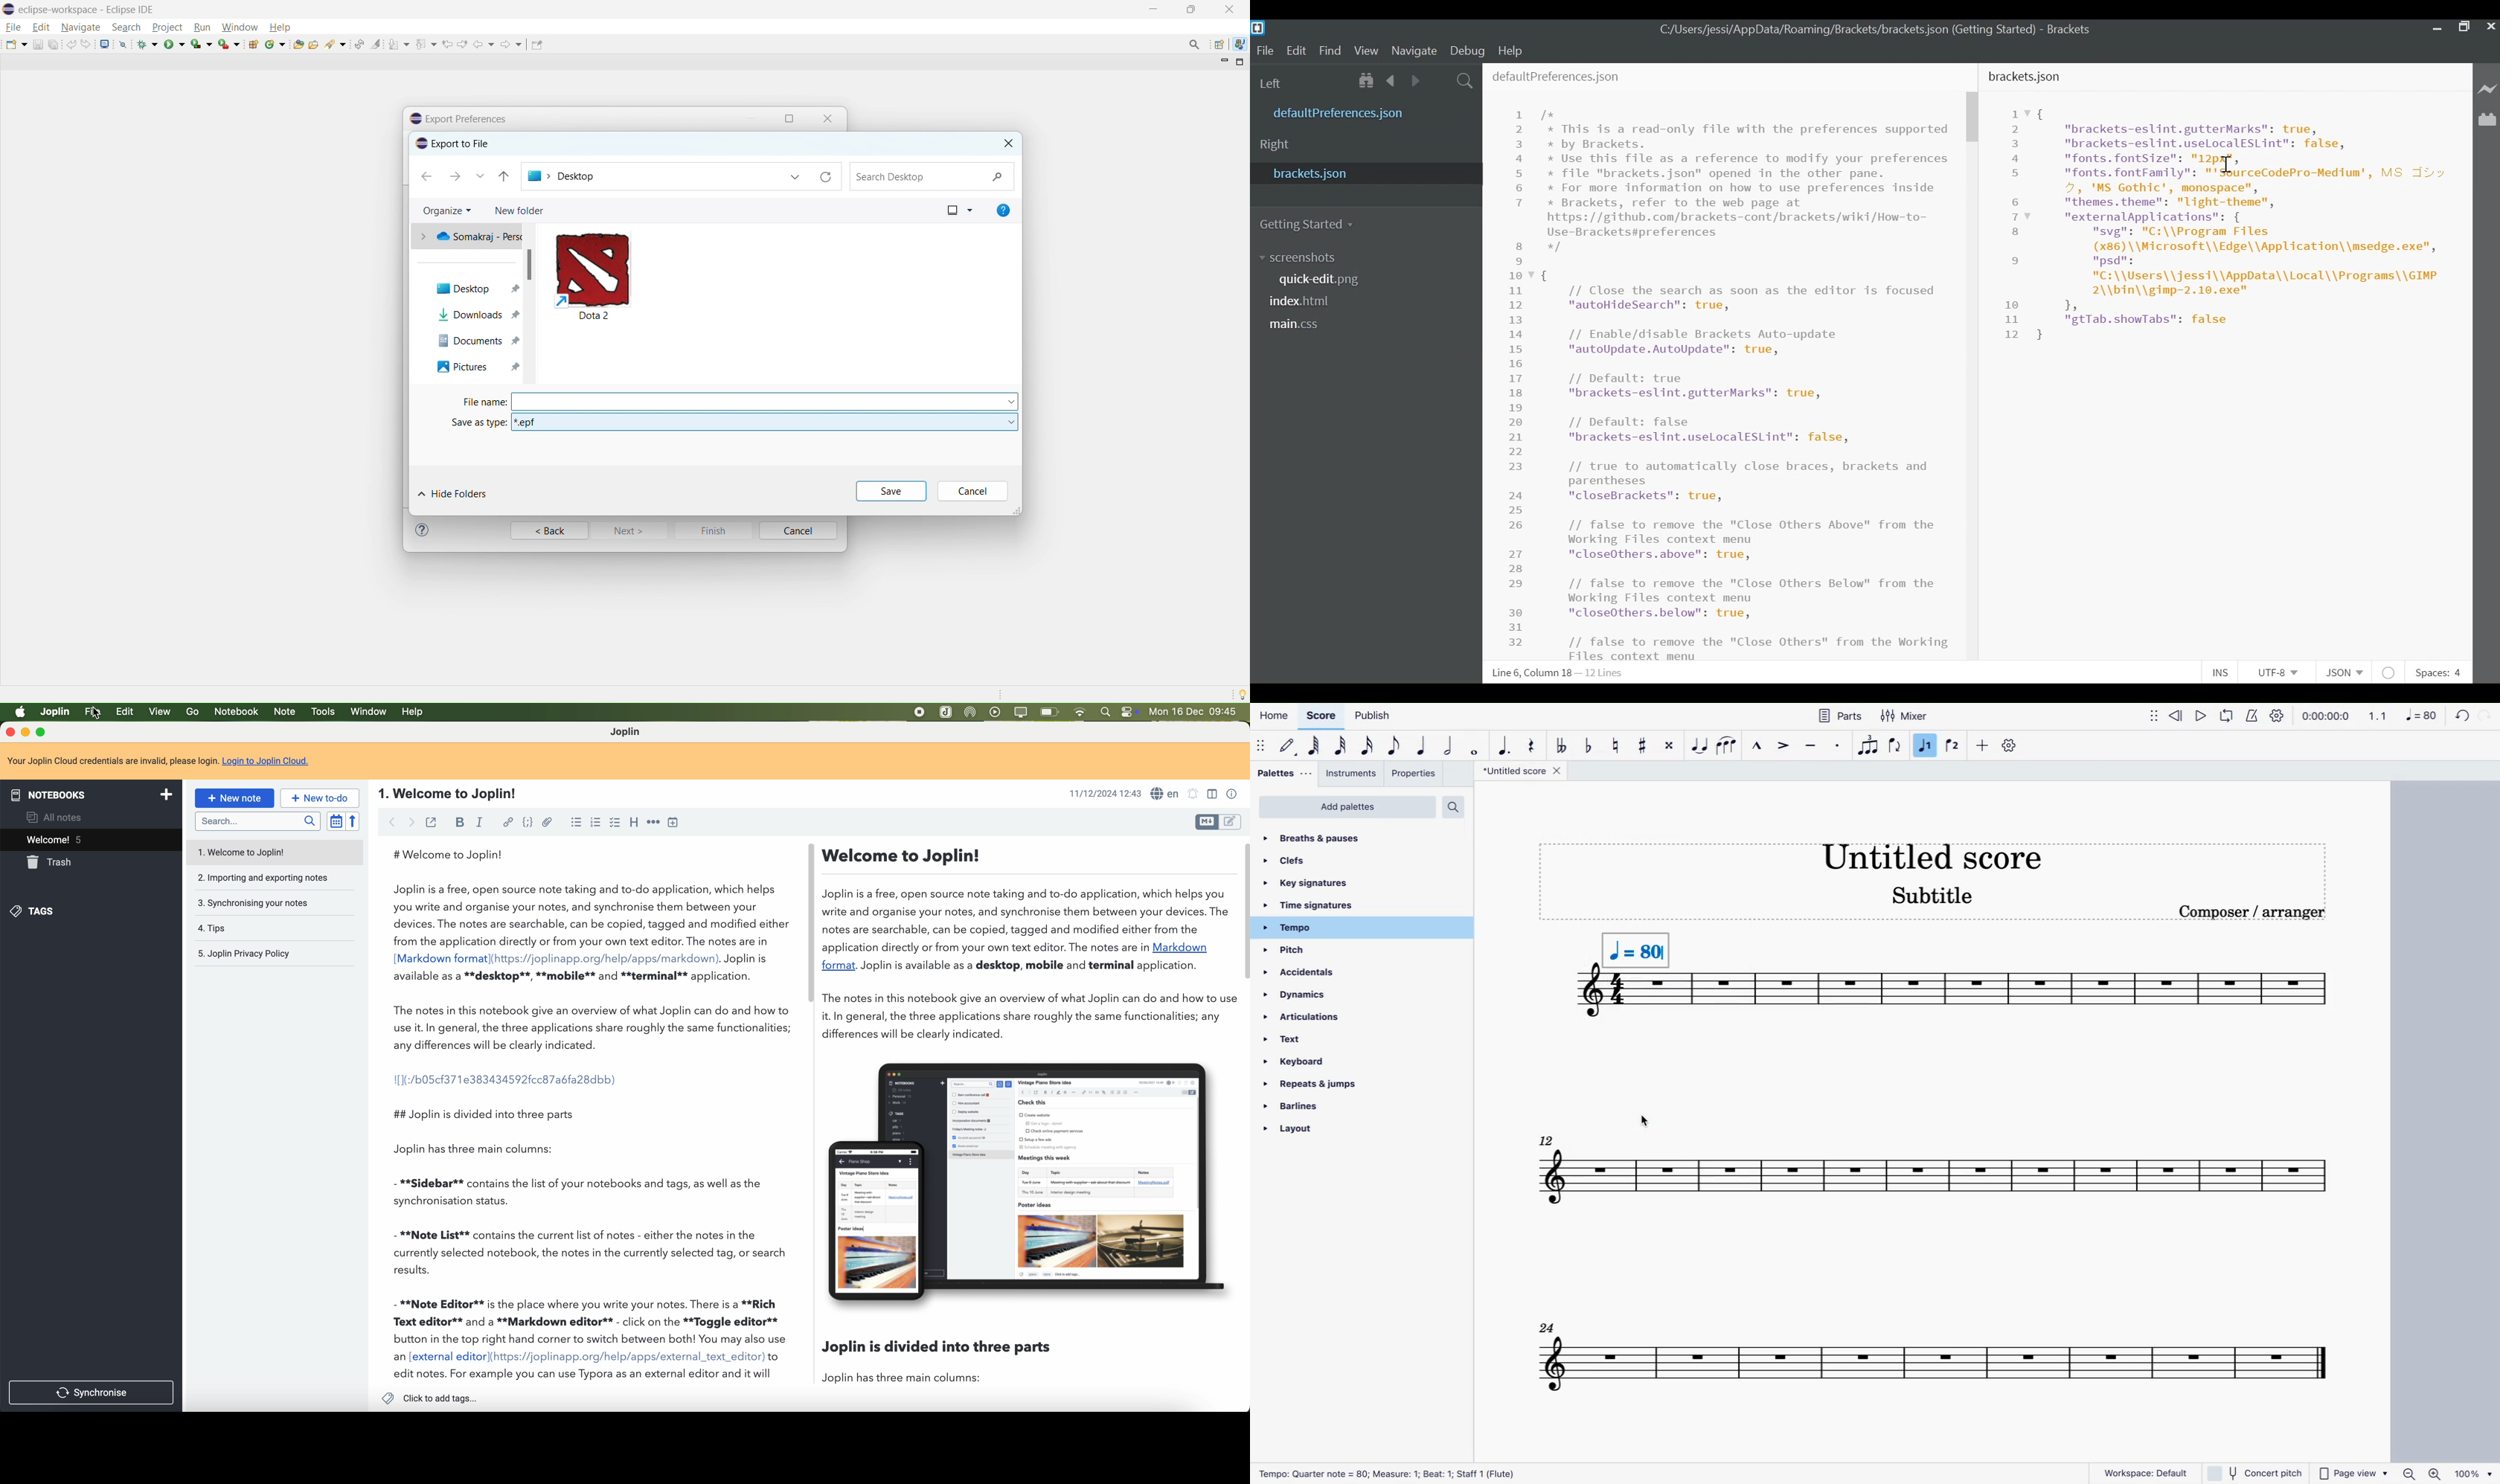  I want to click on 1 /*

2 x This is a read-only file with the preferences supported

3 by Brackets.

4 x Use this file as a reference to modify your preferences

5  * file "brackets.json" opened in the other pane.

6 x For more information on how to use preferences inside

7  * Brackets, refer to the web page at

https: //github.com/brackets-cont/brackets/wiki/How-to-
Use-Brackets#preferences

8 */

9

107 {

1 // Close the search as soon as the editor is focused

12 "autoHideSearch": true,

13

14 // Enable/disable Brackets Auto-update

15 "autoUpdate.AutoUpdate": true,

16

17 // Default: true

18 "brackets-eslint.gutterMarks": true,

18

20 // Default: false

21 "brackets-eslint.uselocalESLint": false,

22

23 // true to automatically close braces, brackets and
parentheses

24 "closeBrackets": true,

25

26 // false to remove the "Close Others Above" from the
Working Files context menu

27 "closeOthers.above": true,

28

29 // false to remove the "Close Others Below" from the
Working Files context menu

Et) "closeOthers.below": true,

31

32 // false to remove the "Close Others" from the Working
Files context menu, so click(1731, 383).